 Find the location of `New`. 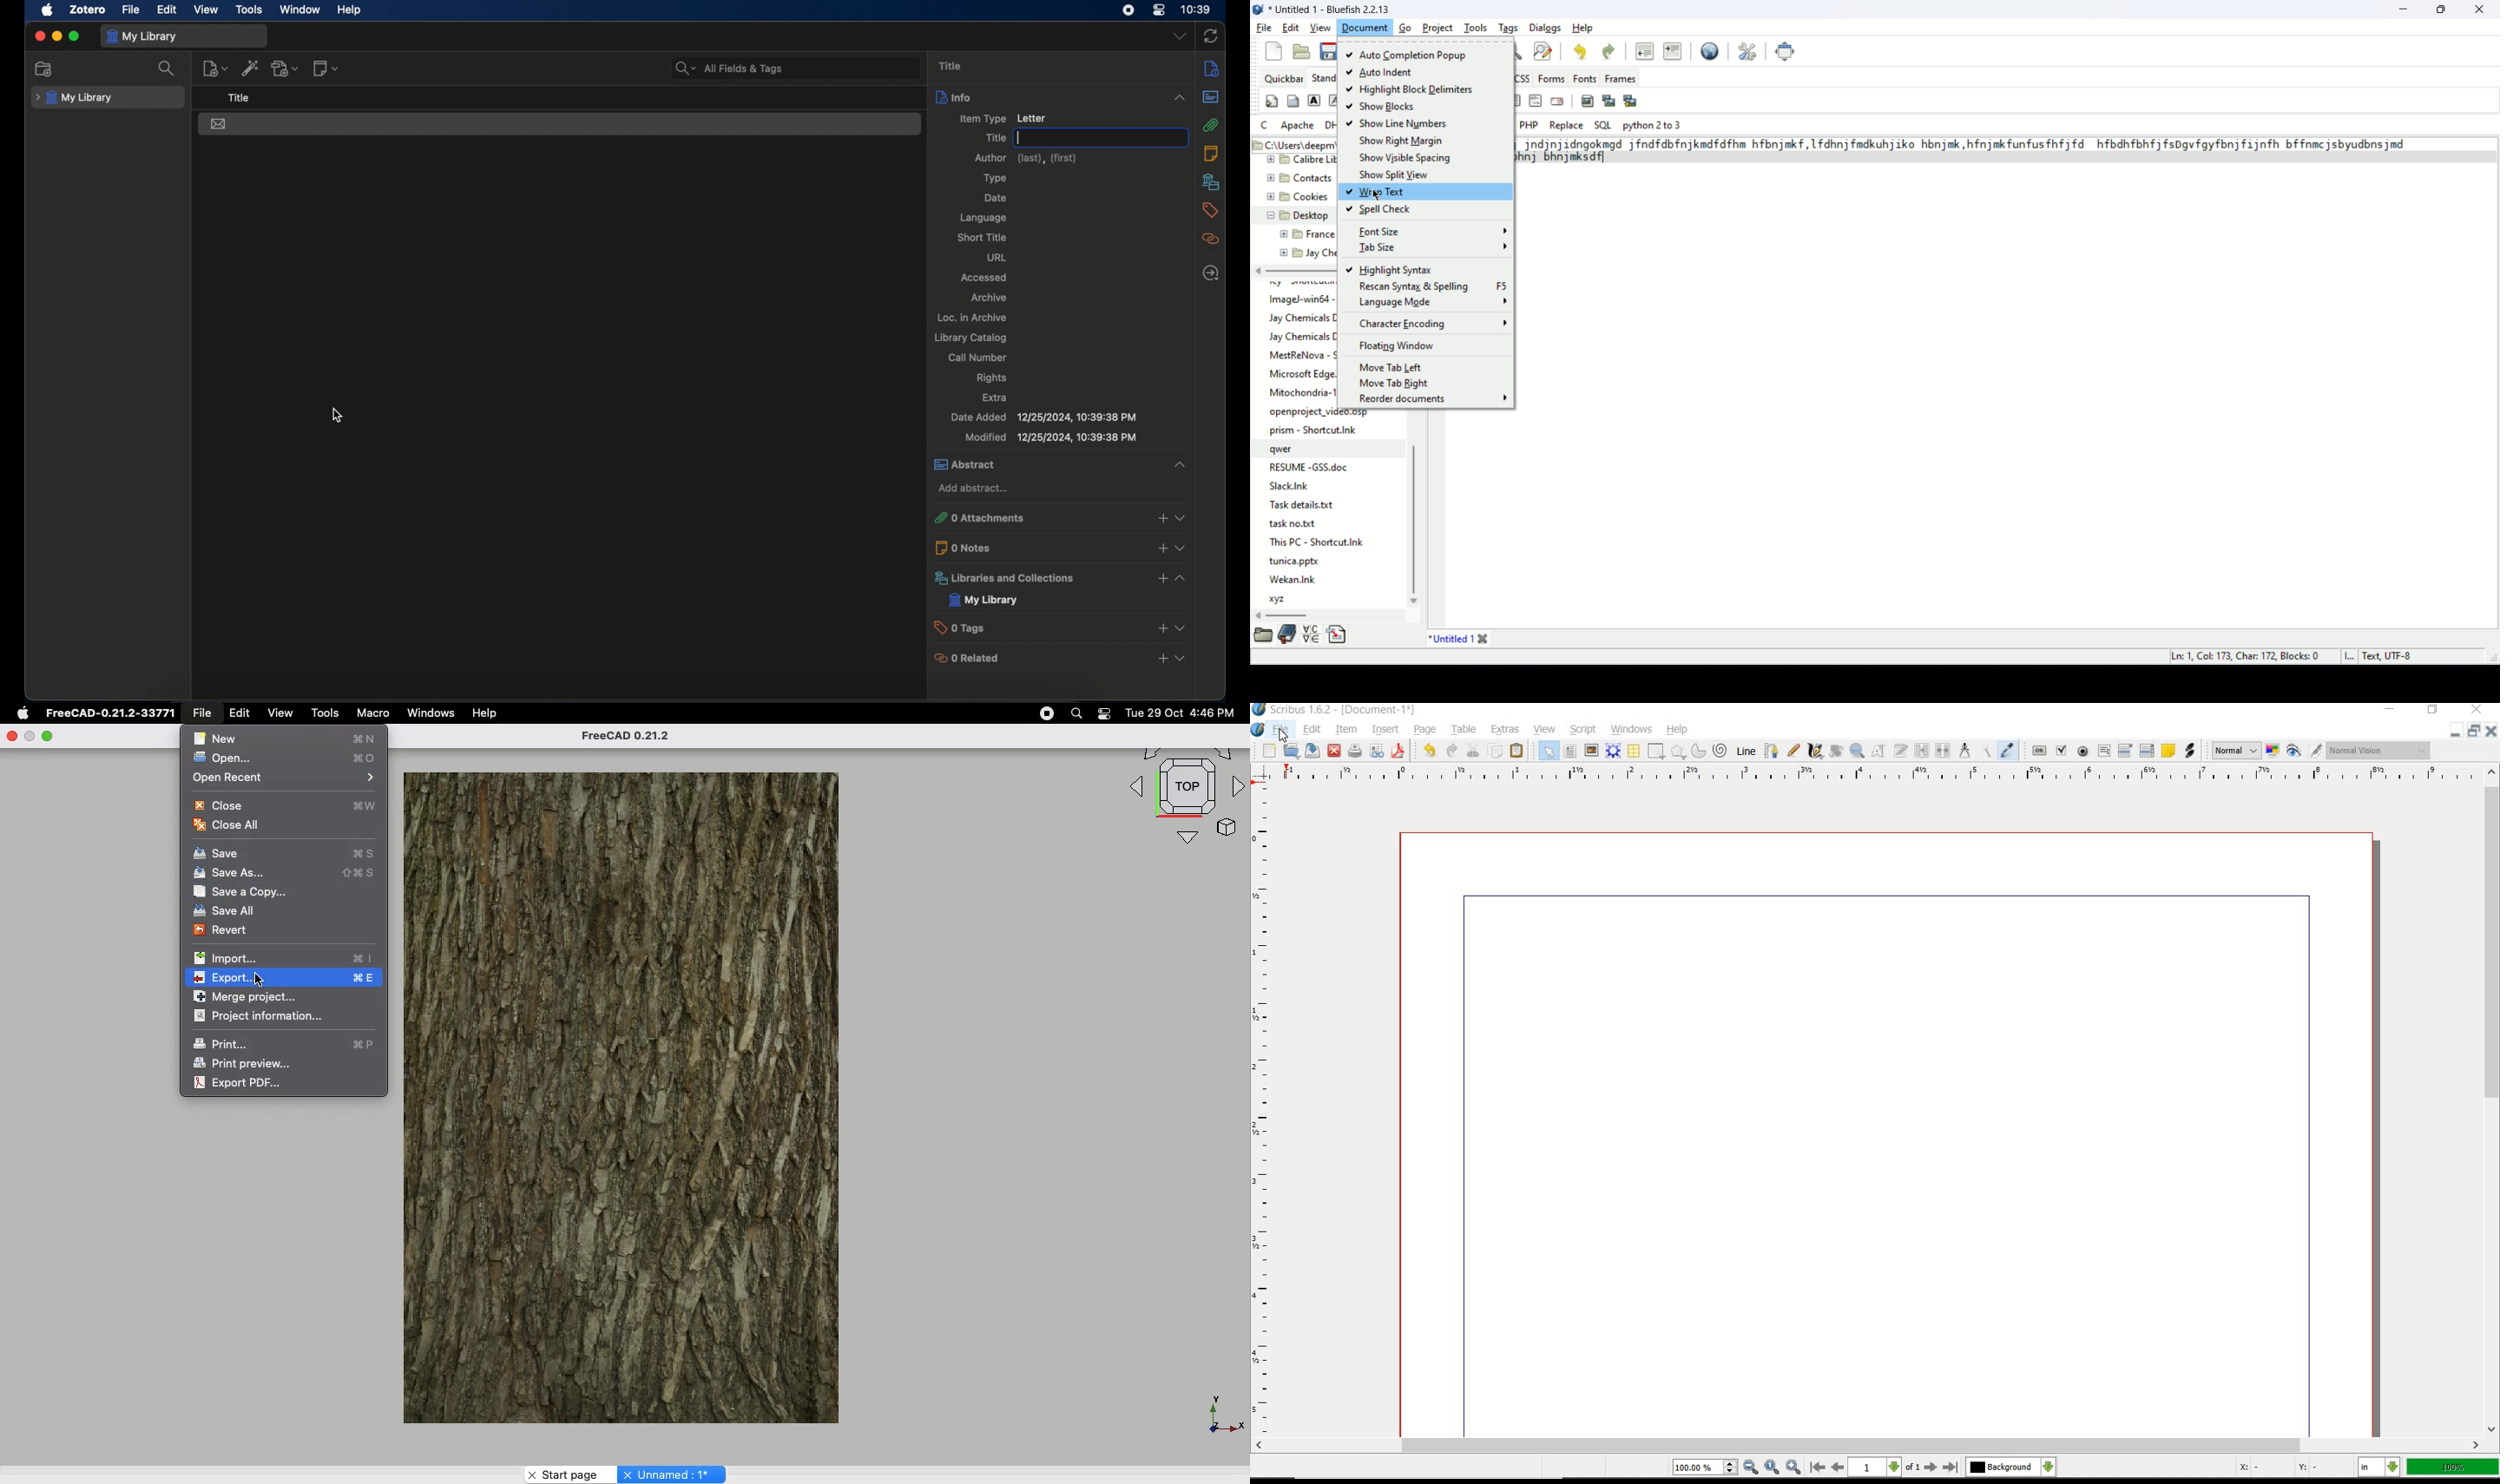

New is located at coordinates (286, 739).